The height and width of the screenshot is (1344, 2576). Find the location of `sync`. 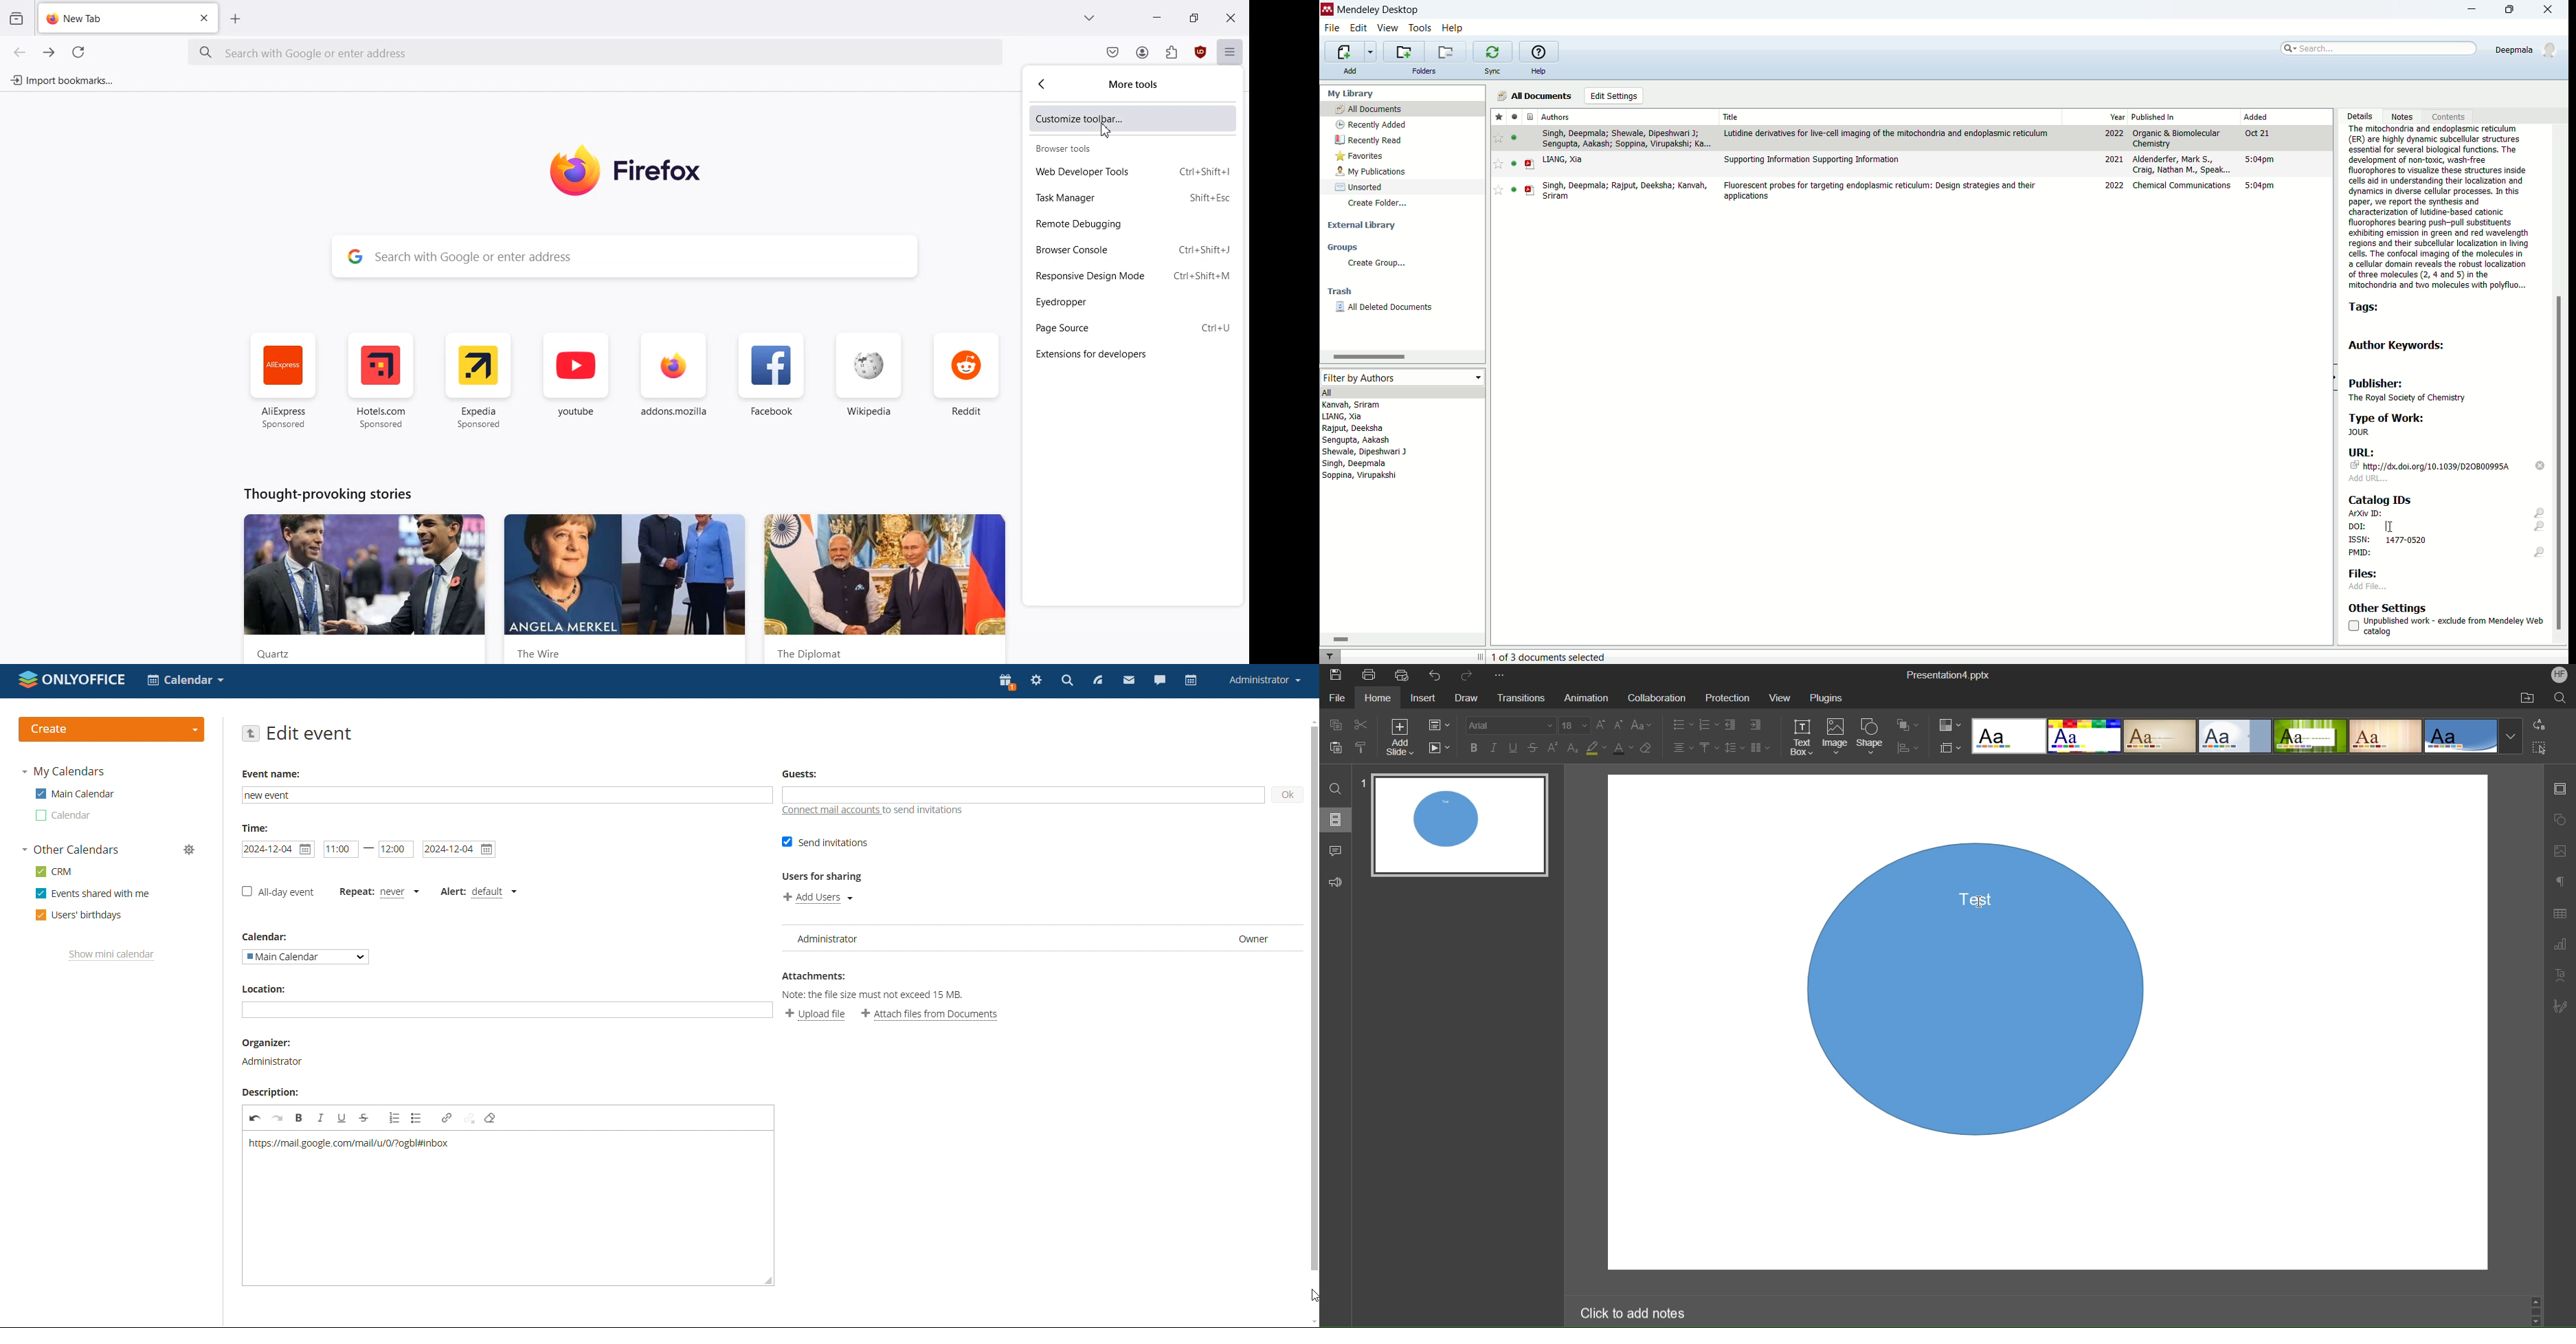

sync is located at coordinates (1492, 71).